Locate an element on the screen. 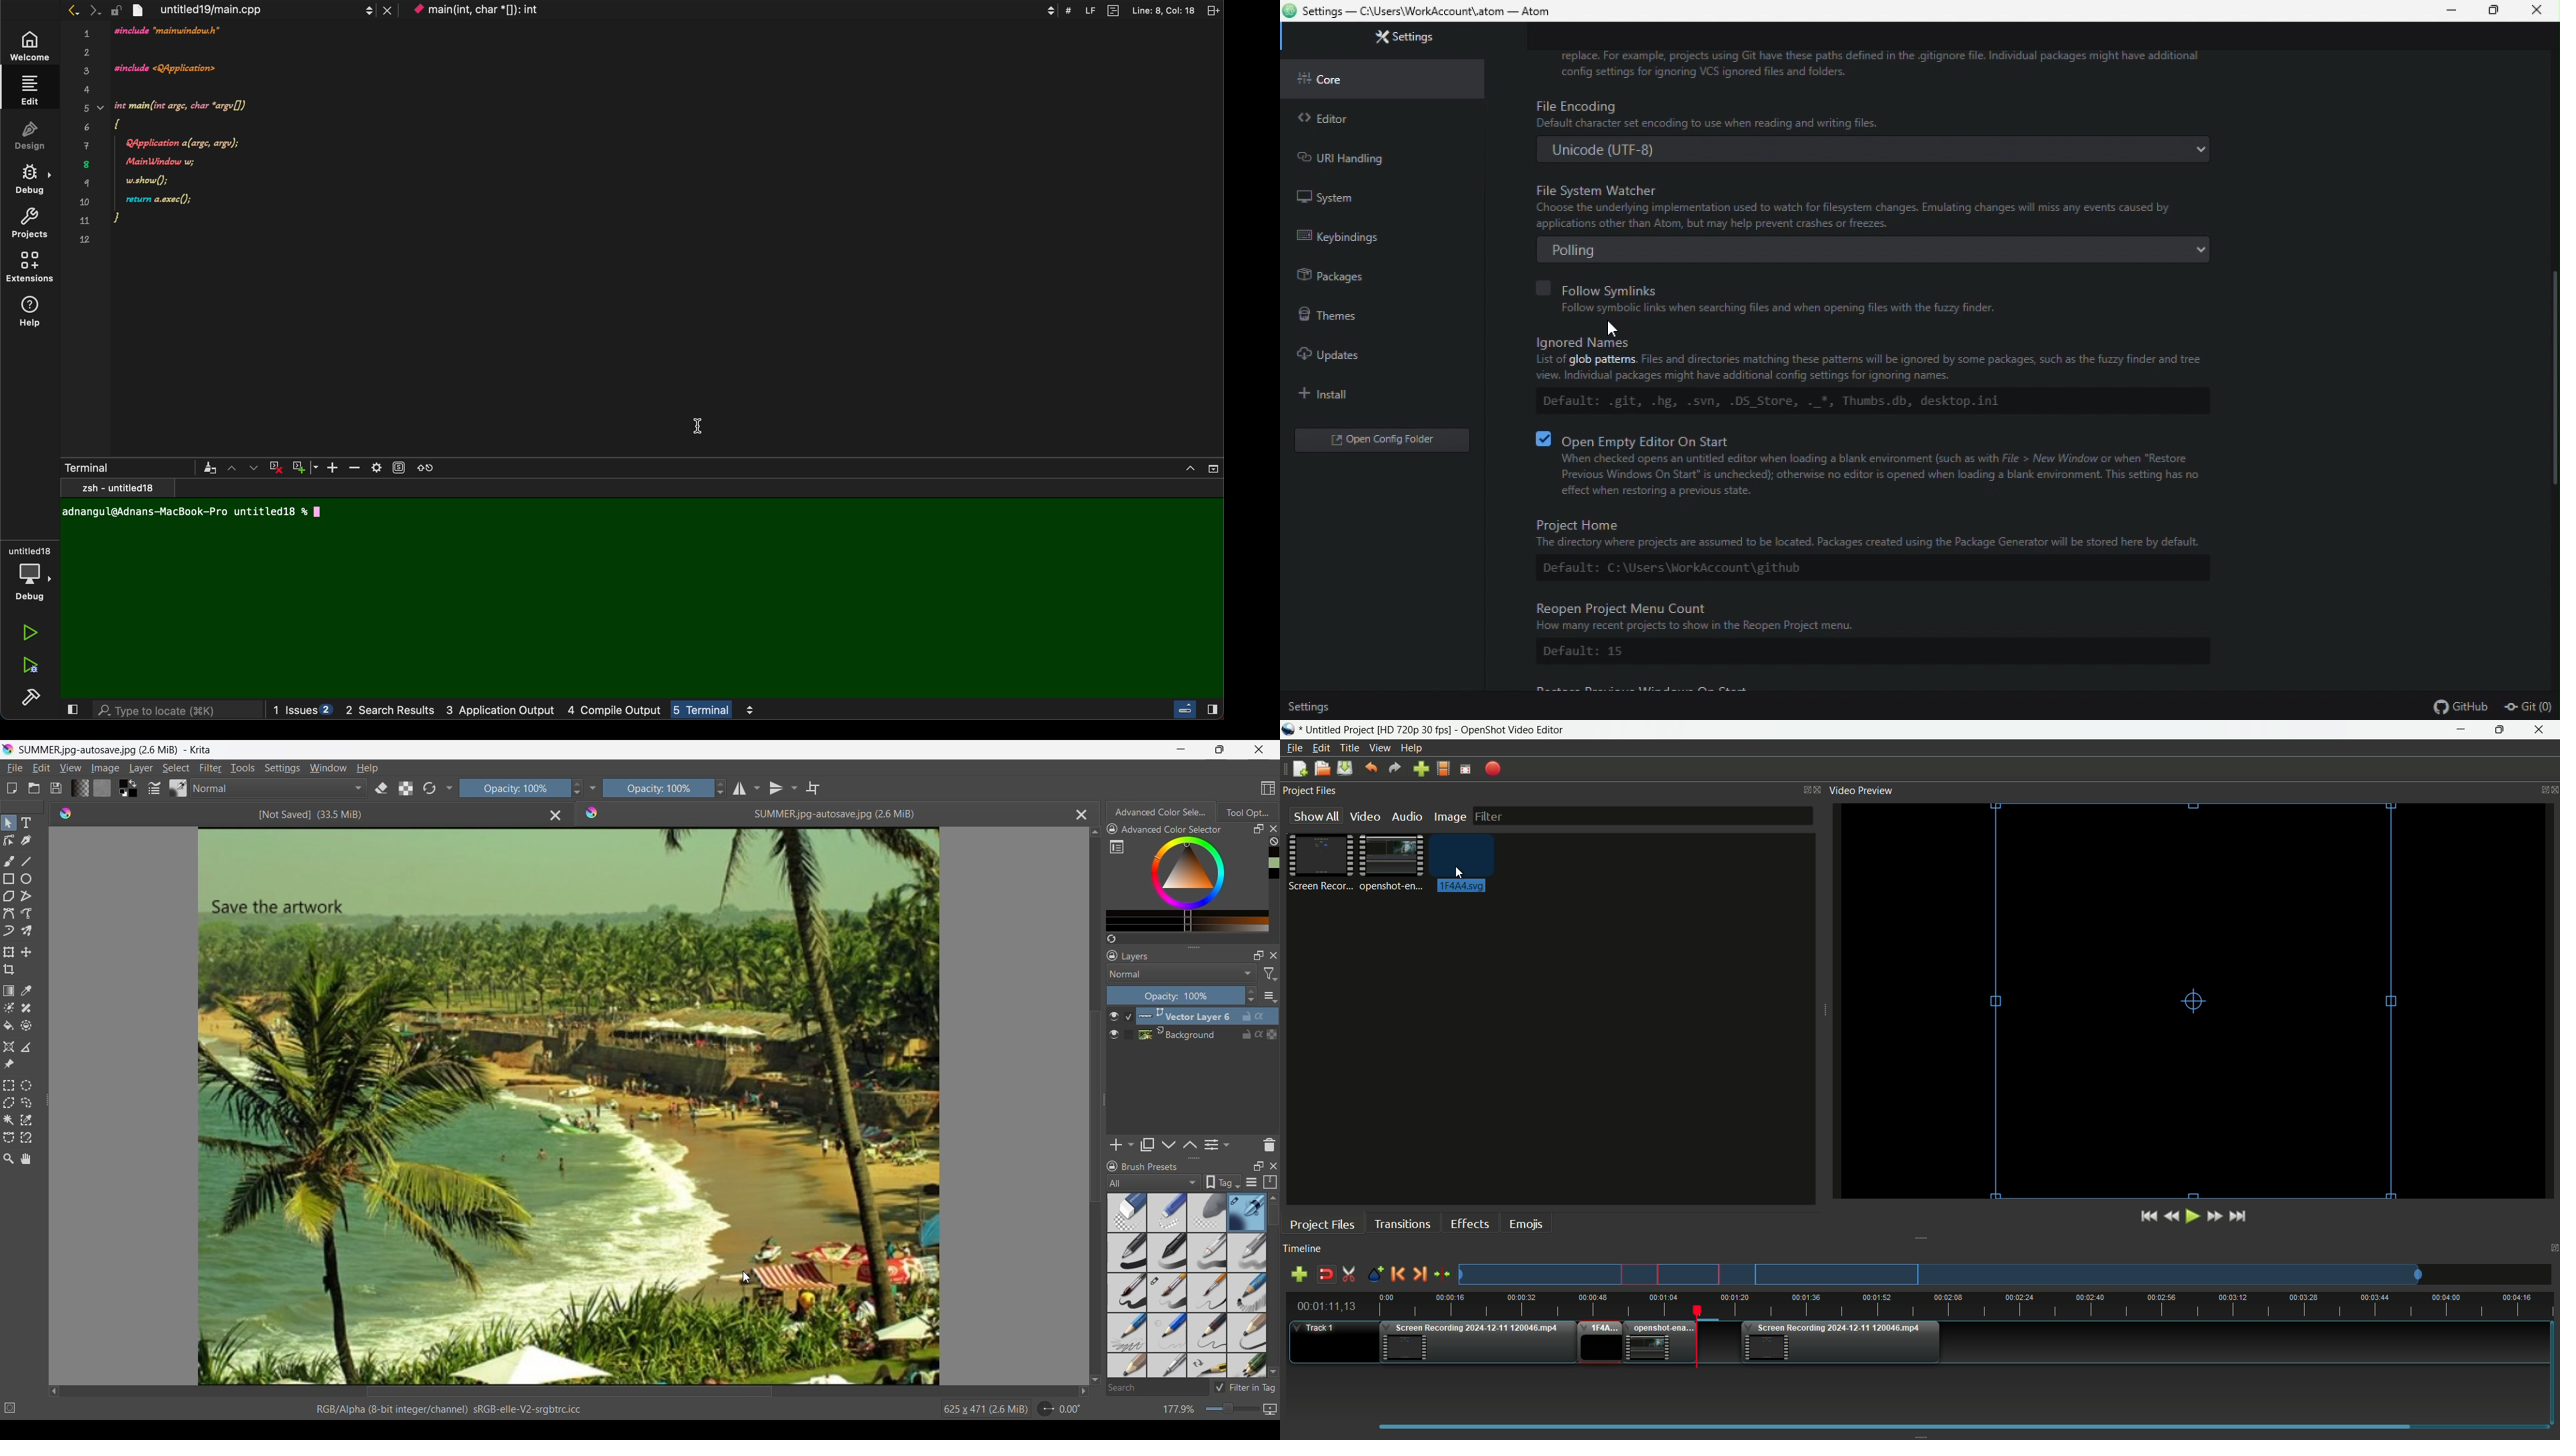 The height and width of the screenshot is (1456, 2576). Image is located at coordinates (1449, 818).